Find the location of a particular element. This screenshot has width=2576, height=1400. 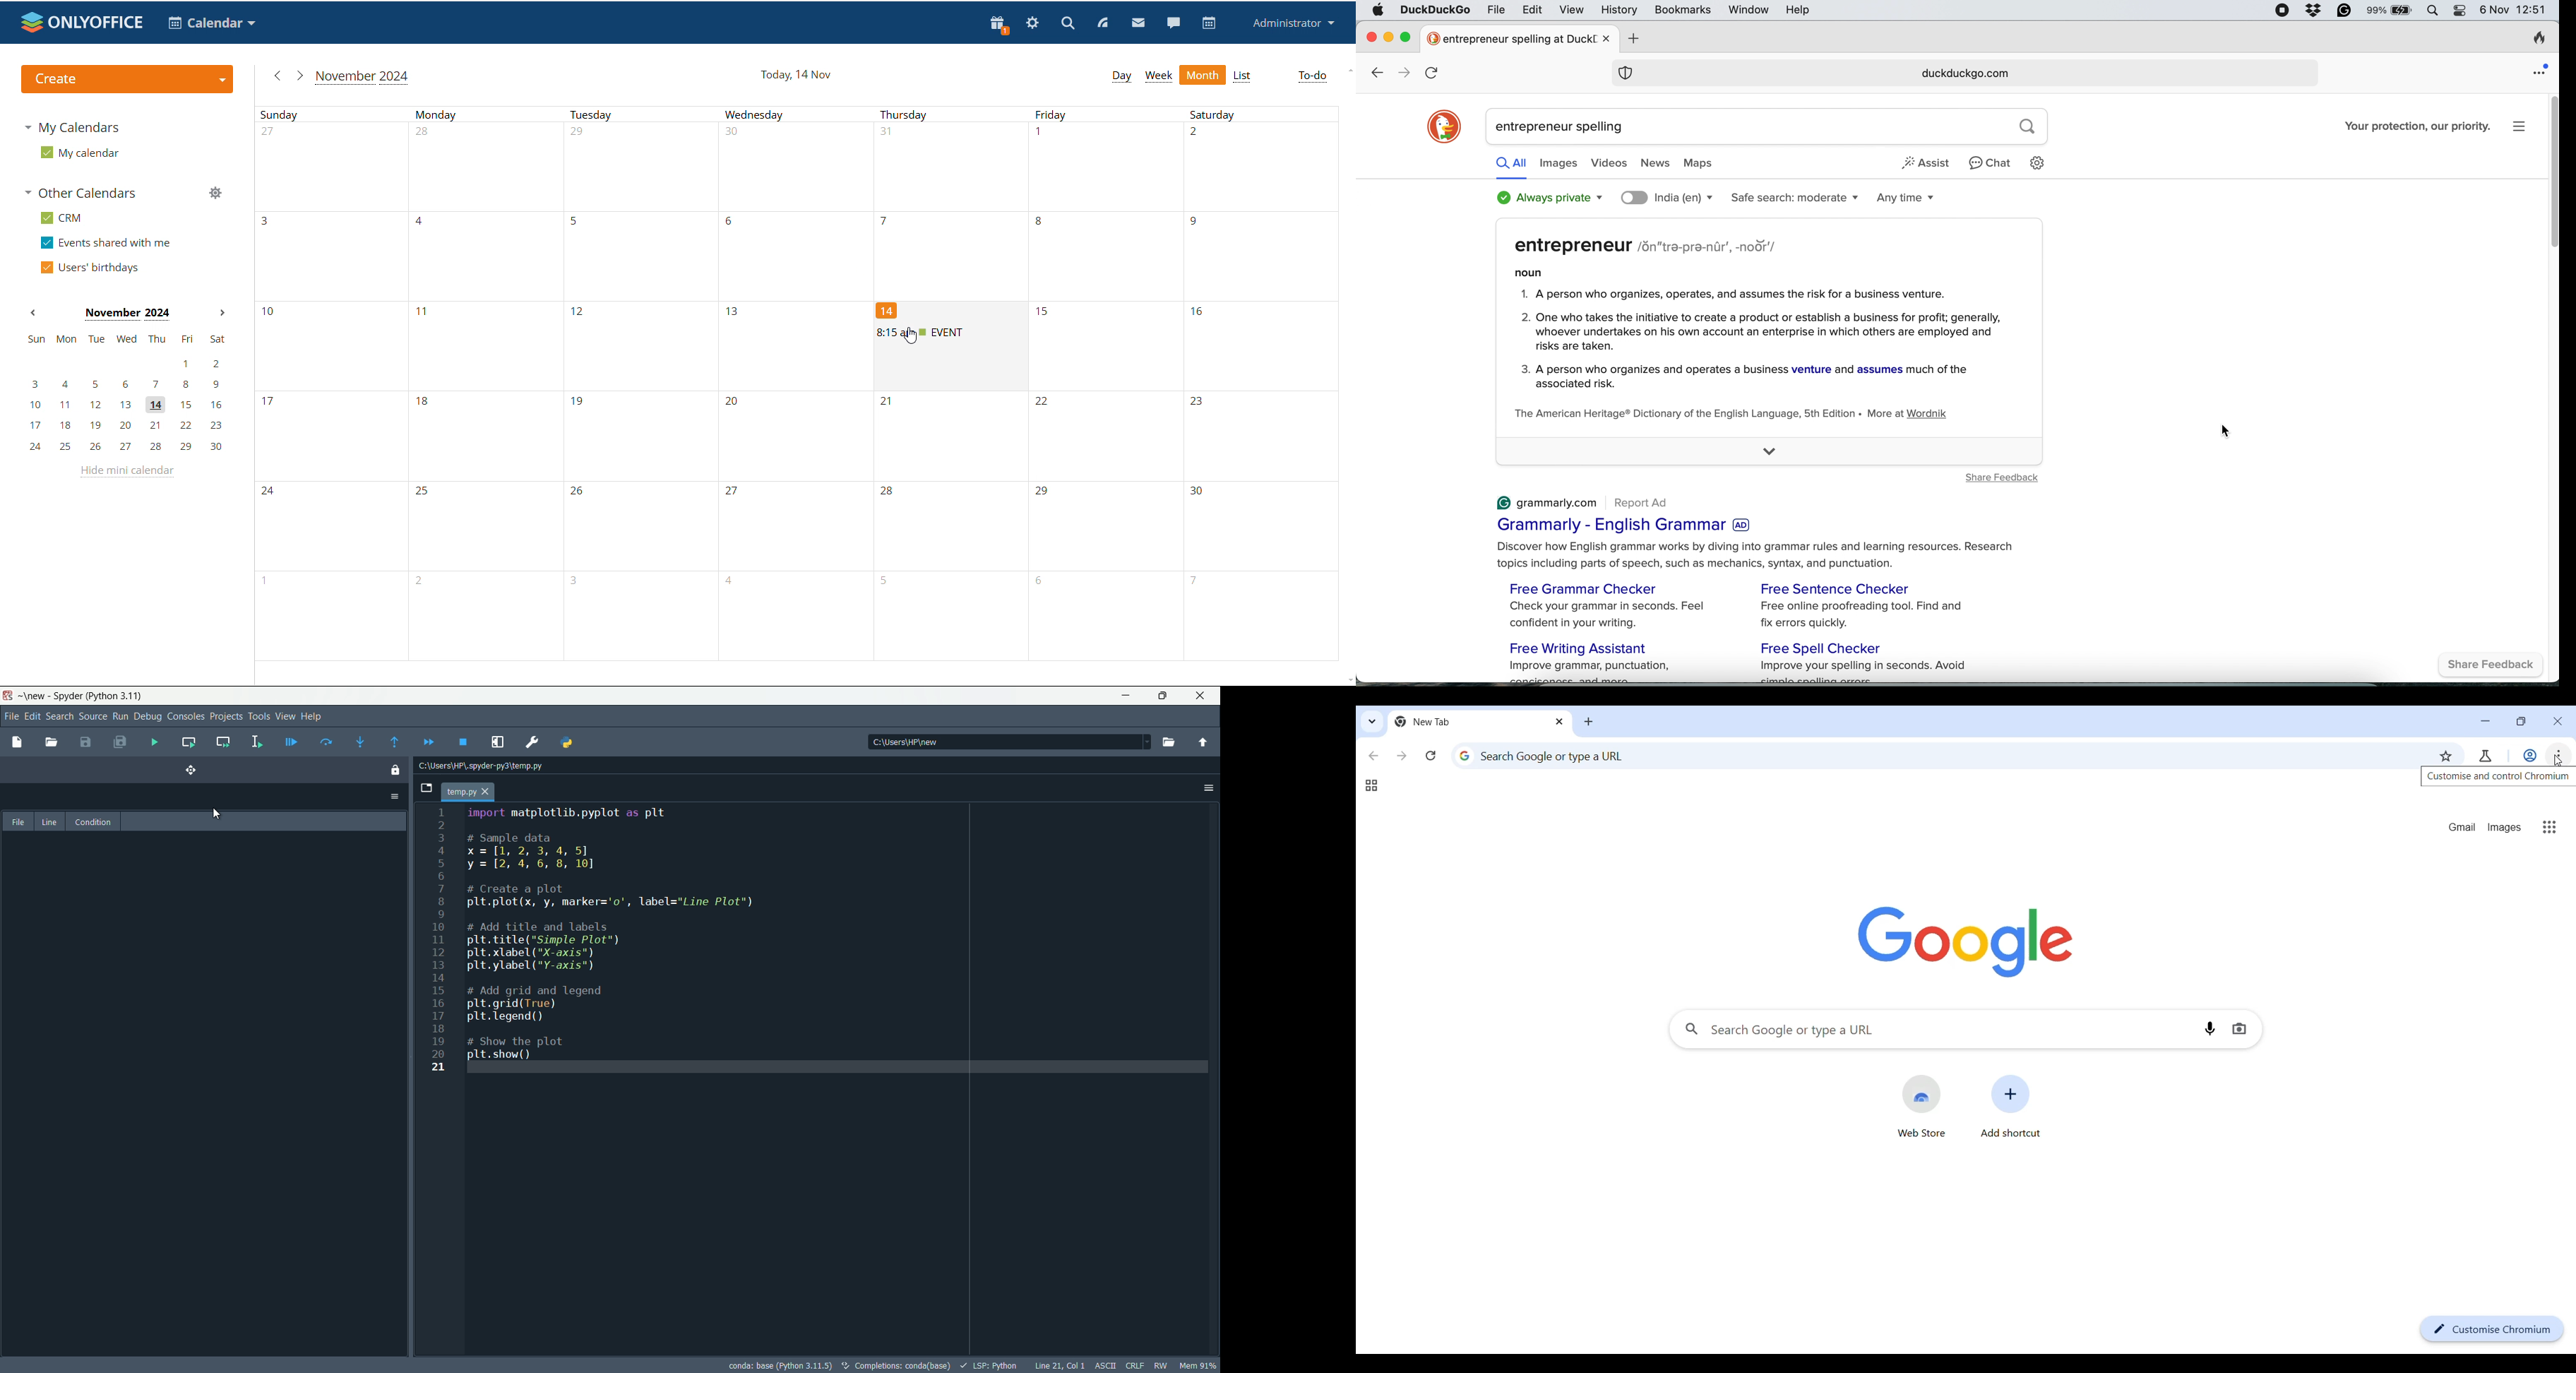

app name is located at coordinates (69, 697).